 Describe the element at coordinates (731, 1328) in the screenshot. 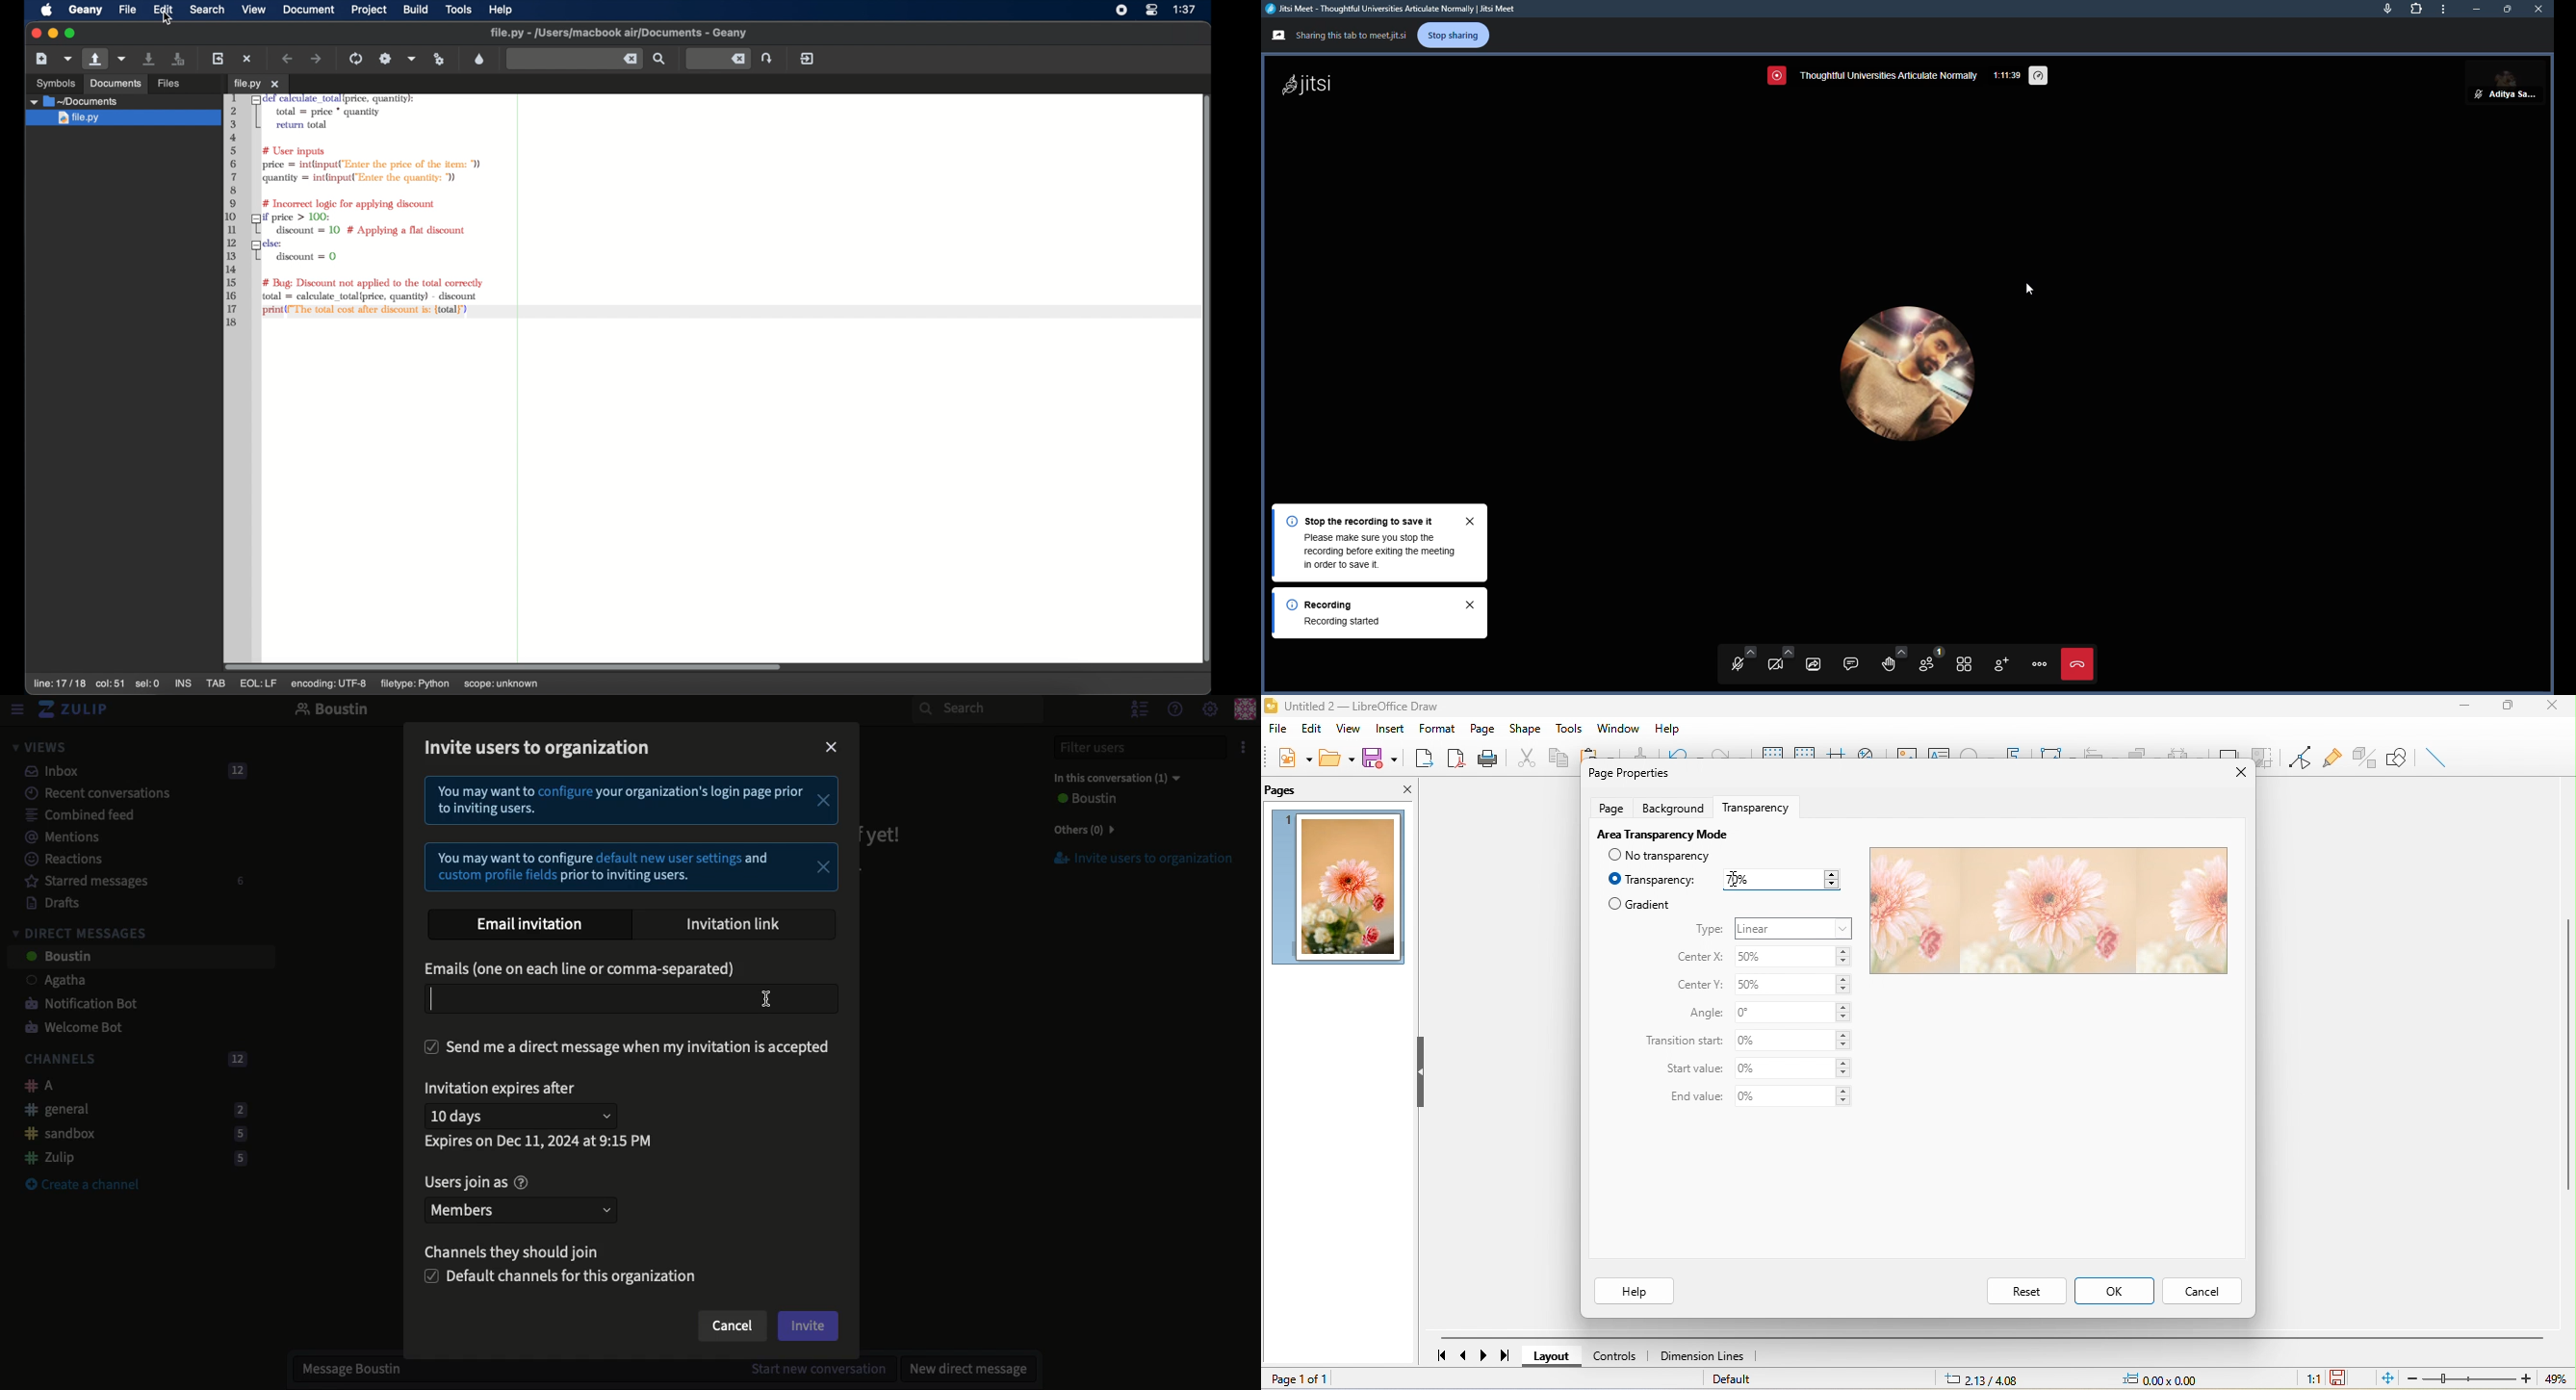

I see `Cancel` at that location.